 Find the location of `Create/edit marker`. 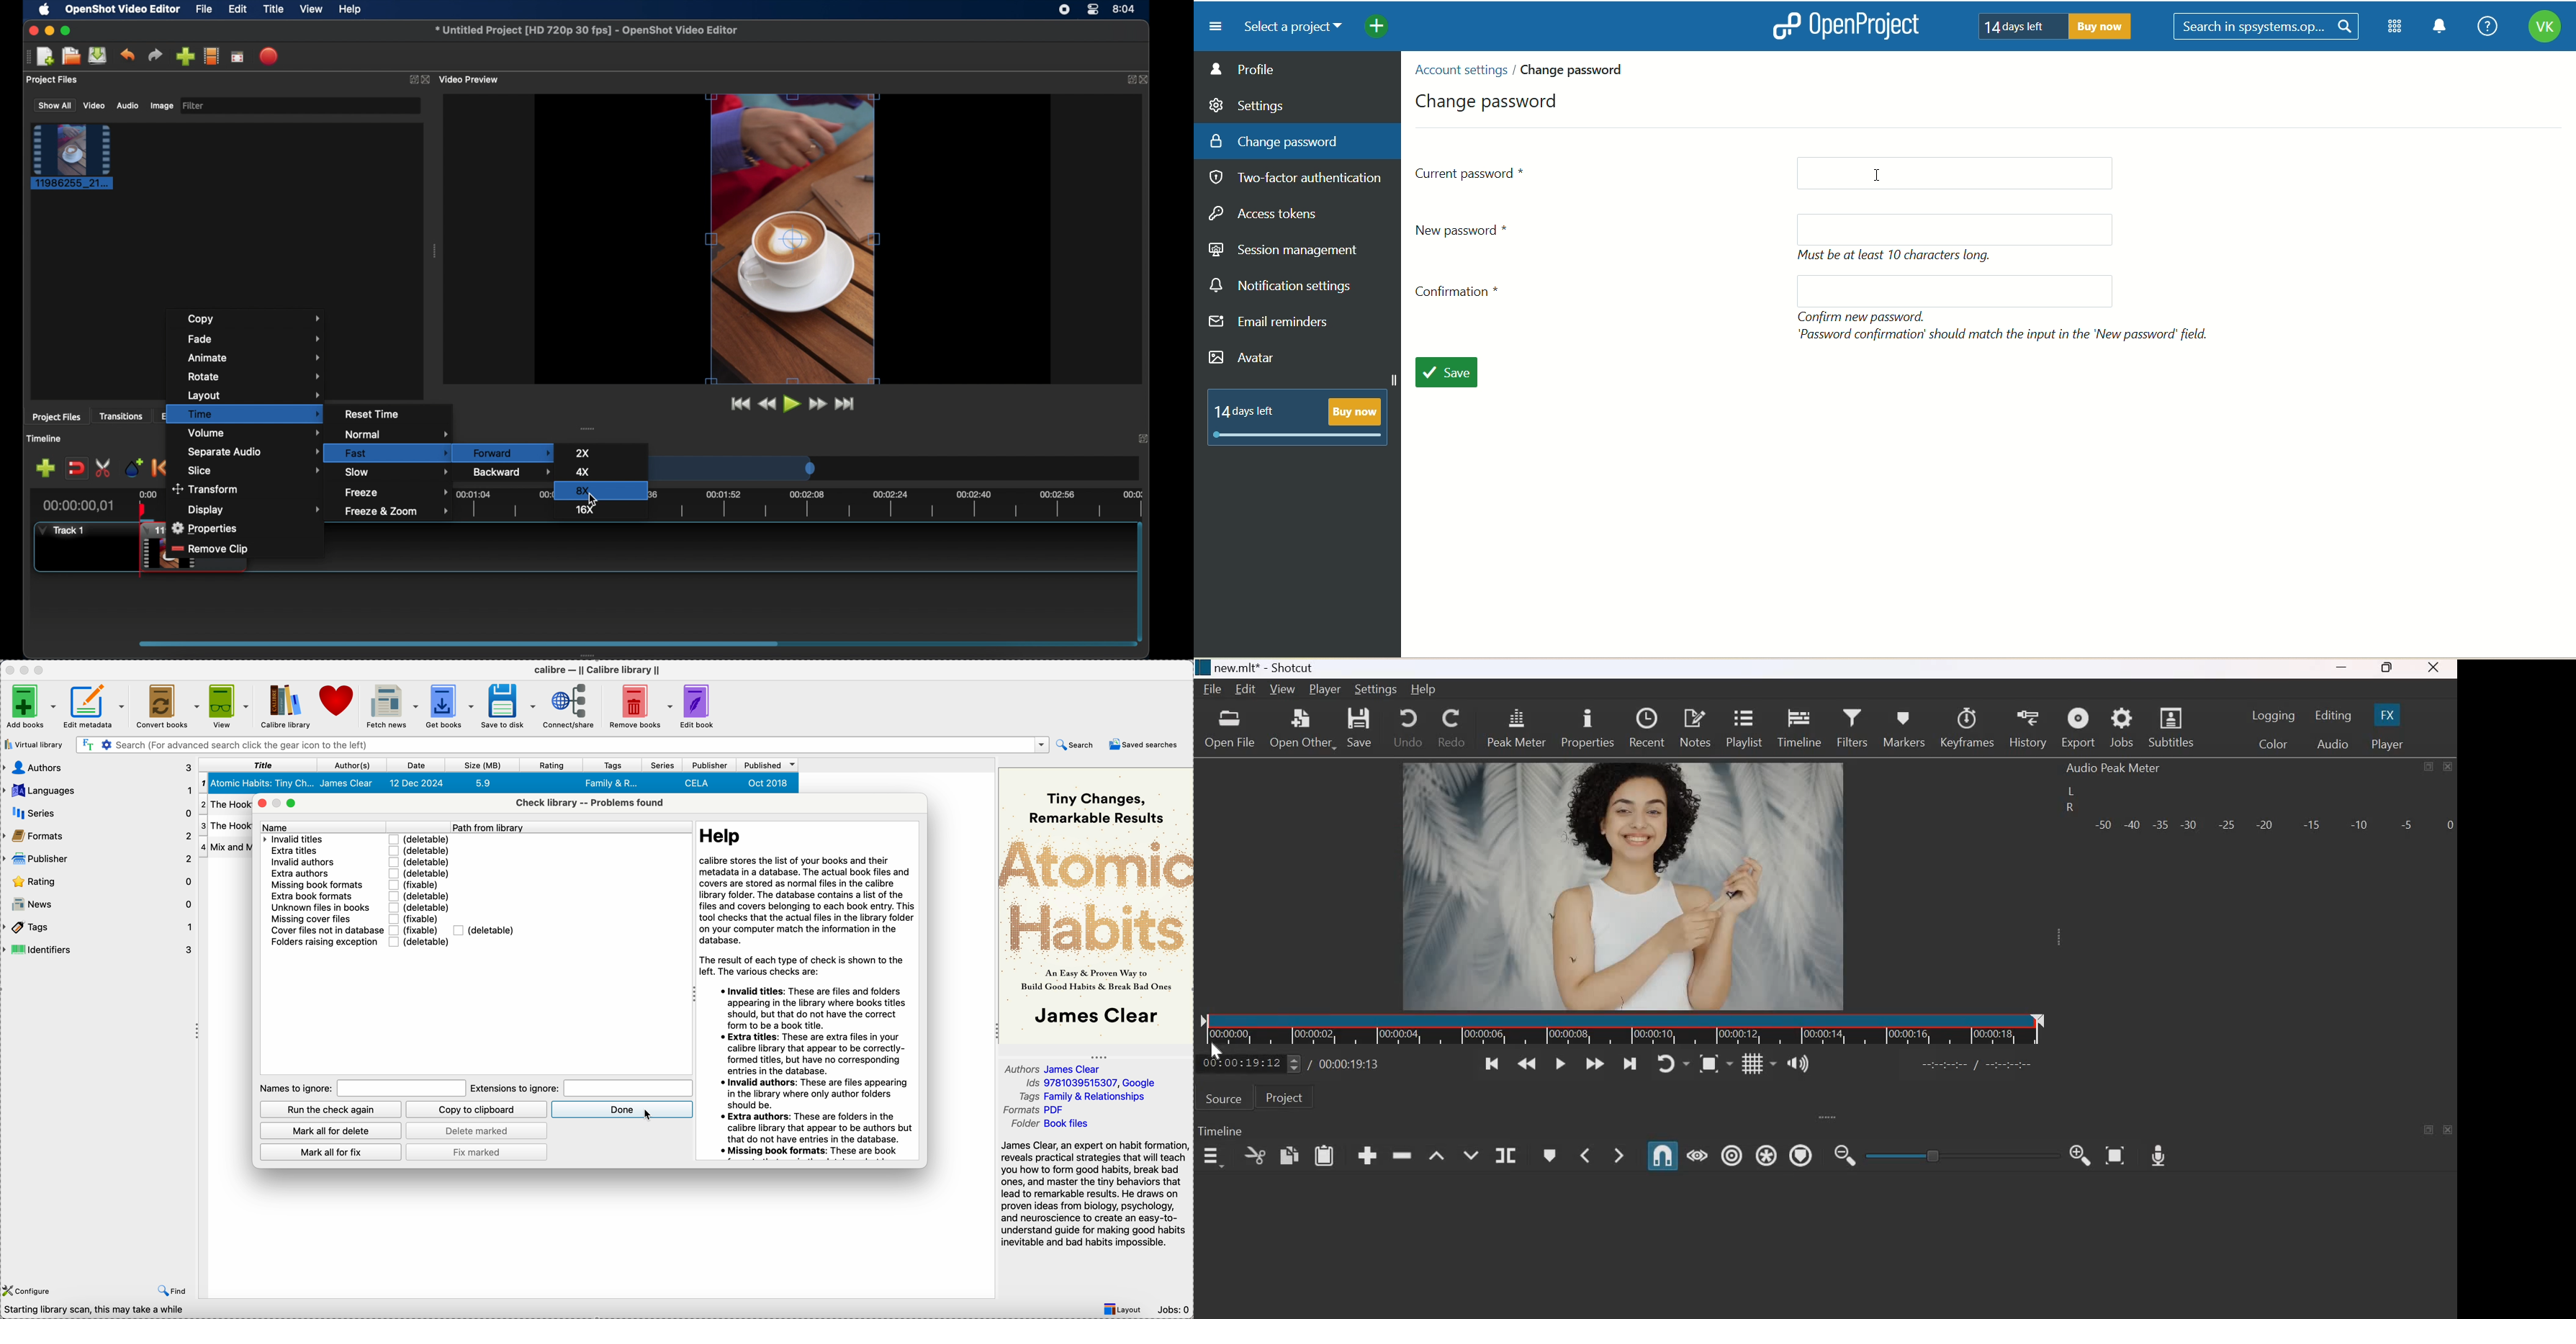

Create/edit marker is located at coordinates (1550, 1156).